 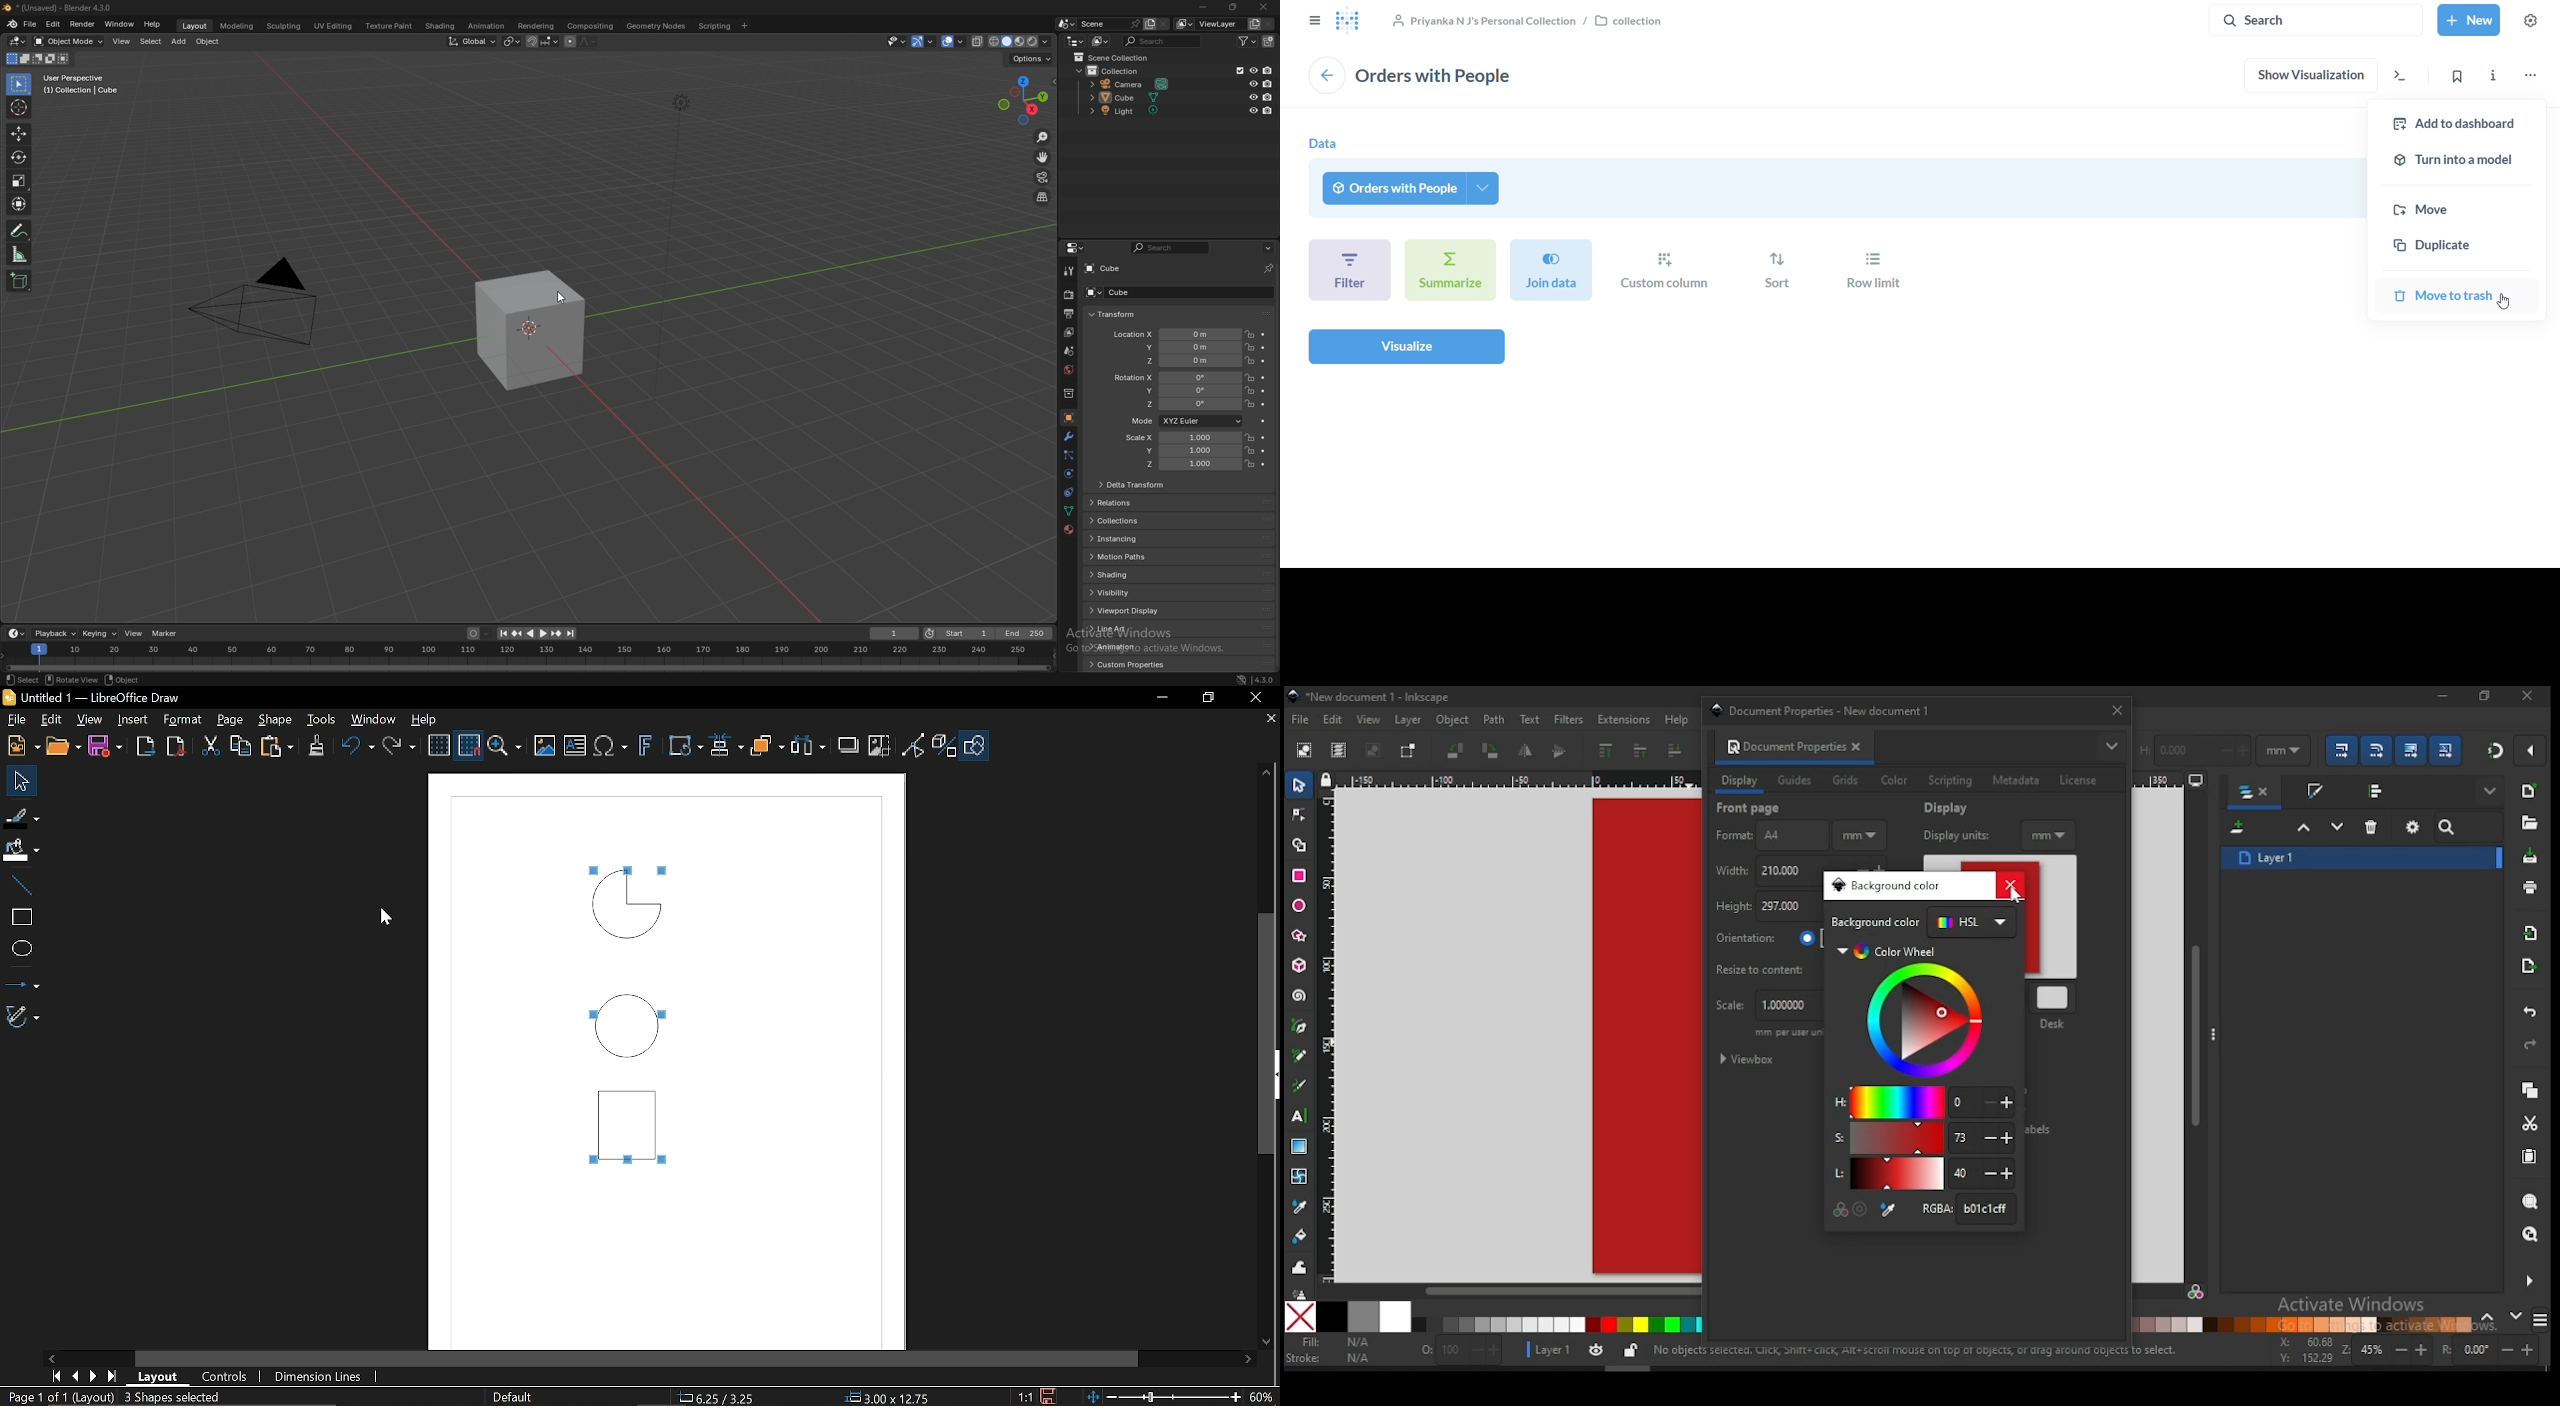 What do you see at coordinates (314, 1377) in the screenshot?
I see `Dimension lines` at bounding box center [314, 1377].